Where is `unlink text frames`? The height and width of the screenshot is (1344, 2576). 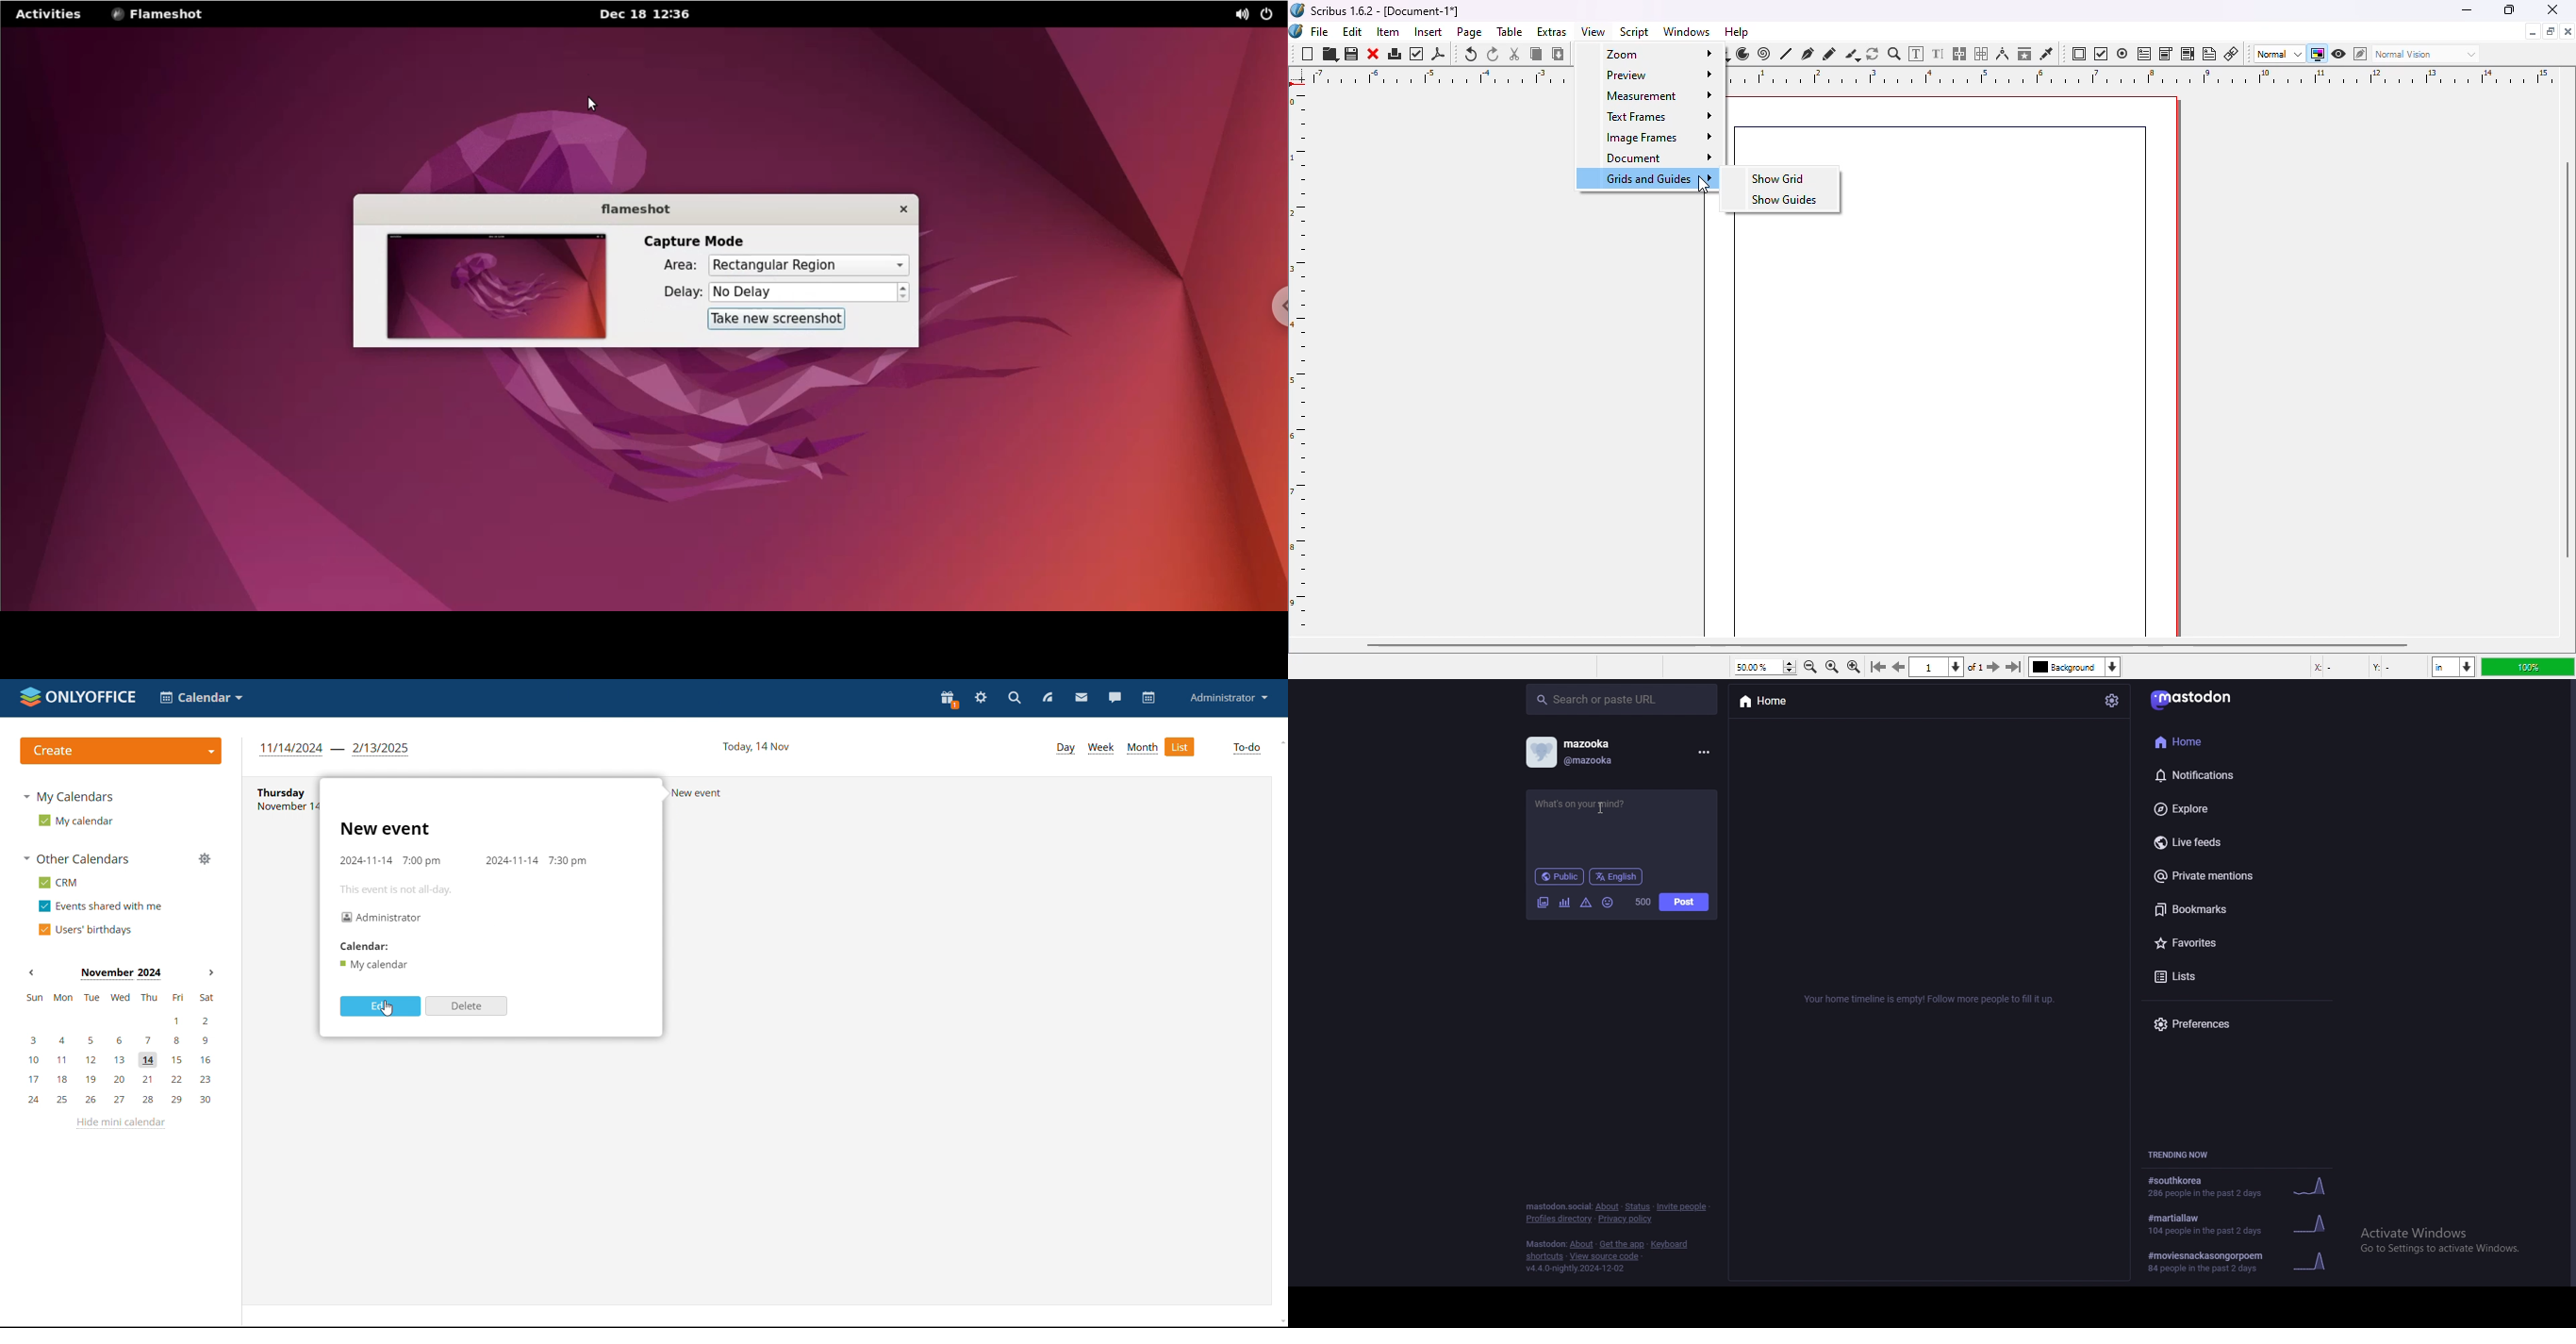
unlink text frames is located at coordinates (1984, 54).